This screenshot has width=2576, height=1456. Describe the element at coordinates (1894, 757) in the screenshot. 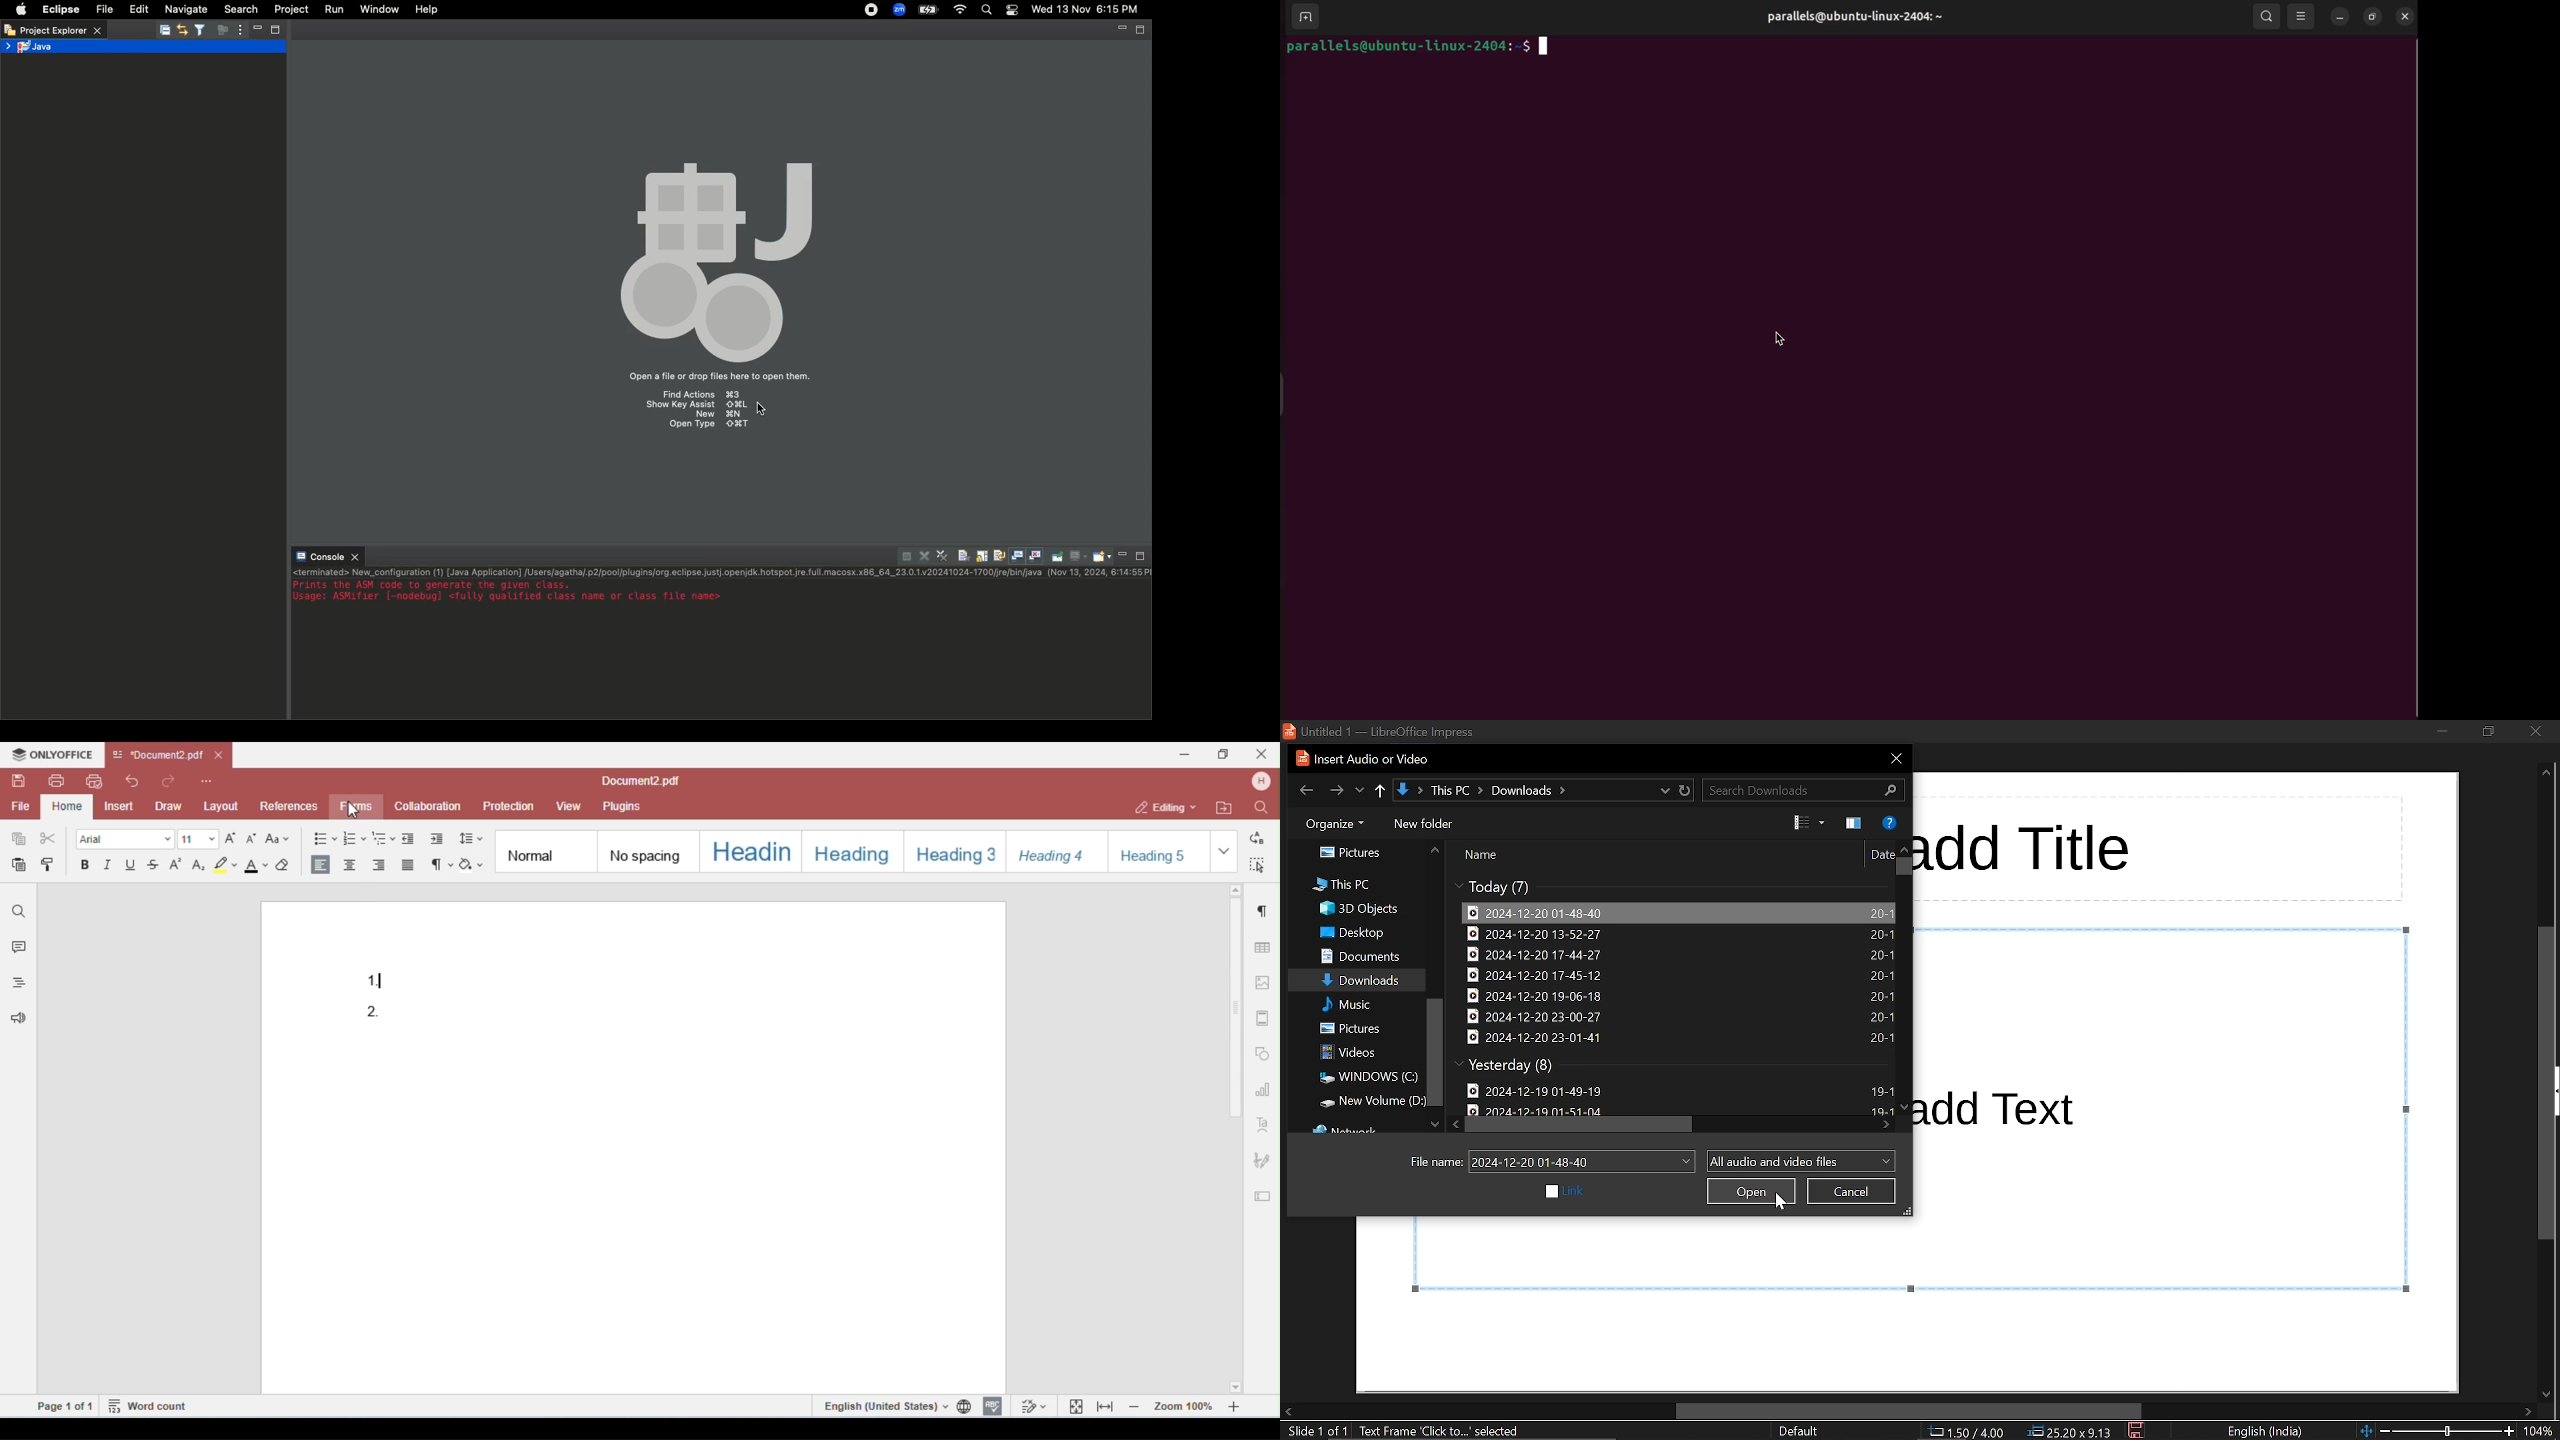

I see `close` at that location.